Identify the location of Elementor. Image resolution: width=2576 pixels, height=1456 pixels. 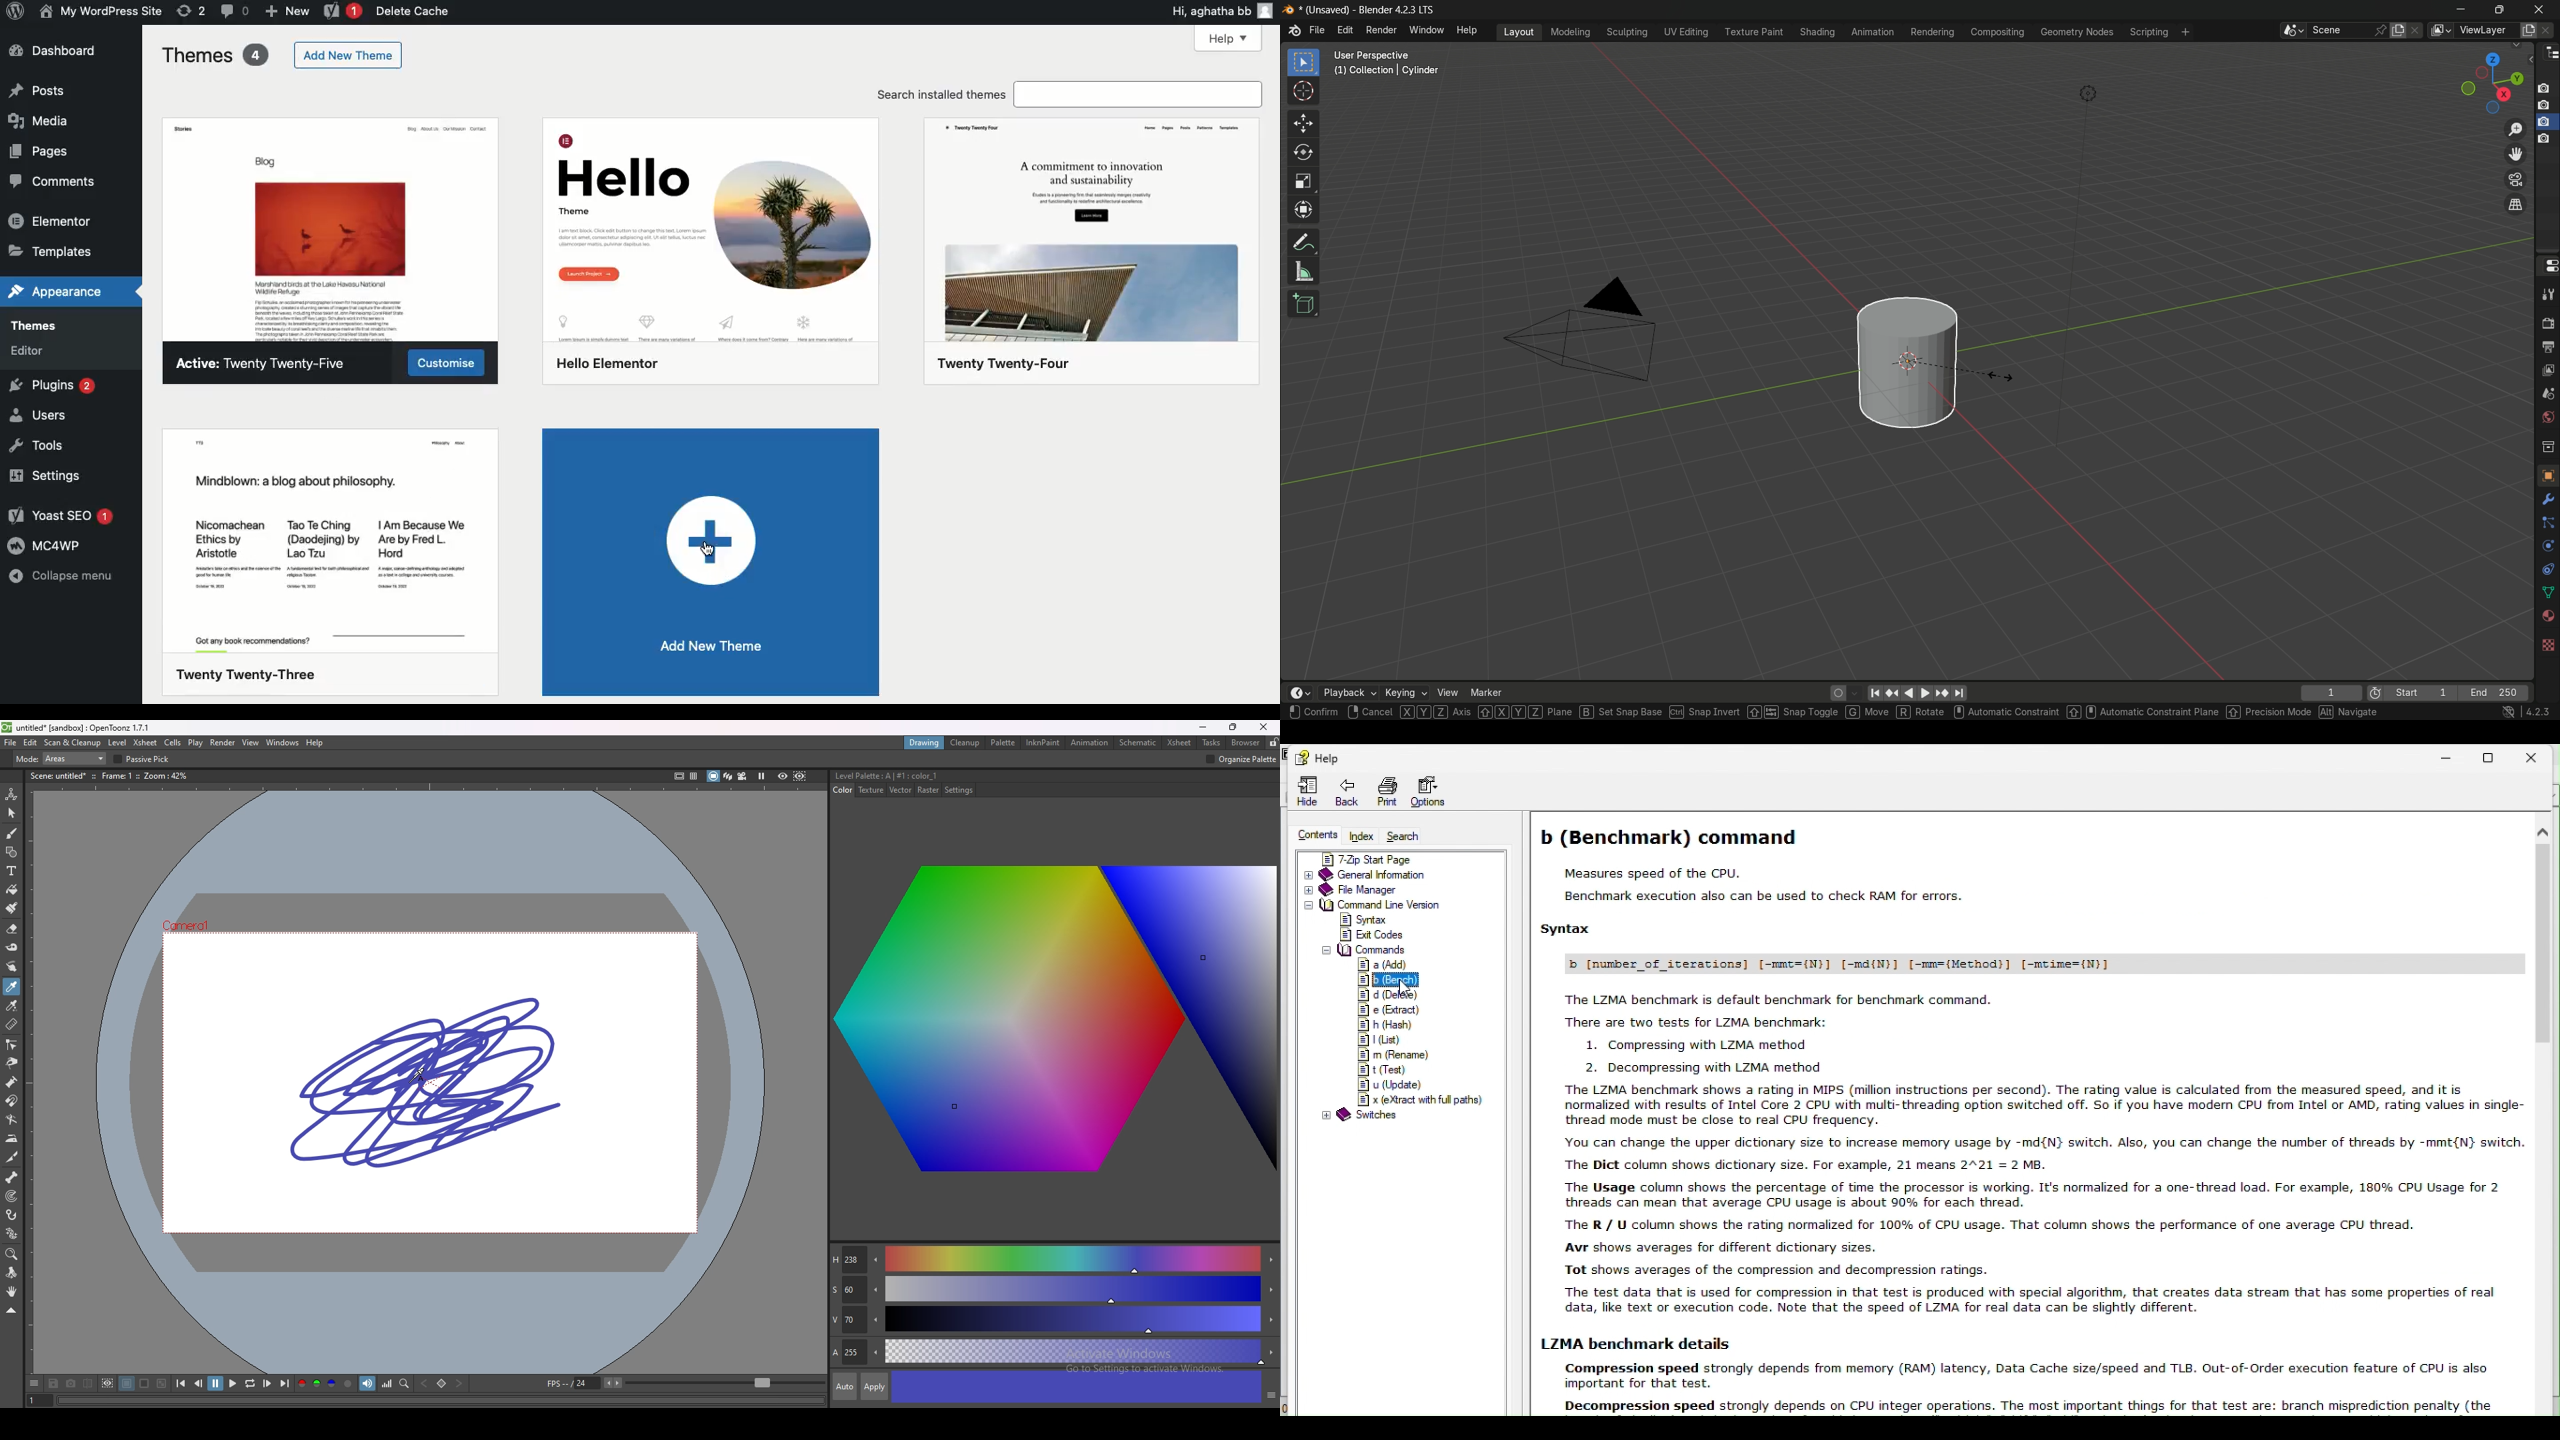
(53, 218).